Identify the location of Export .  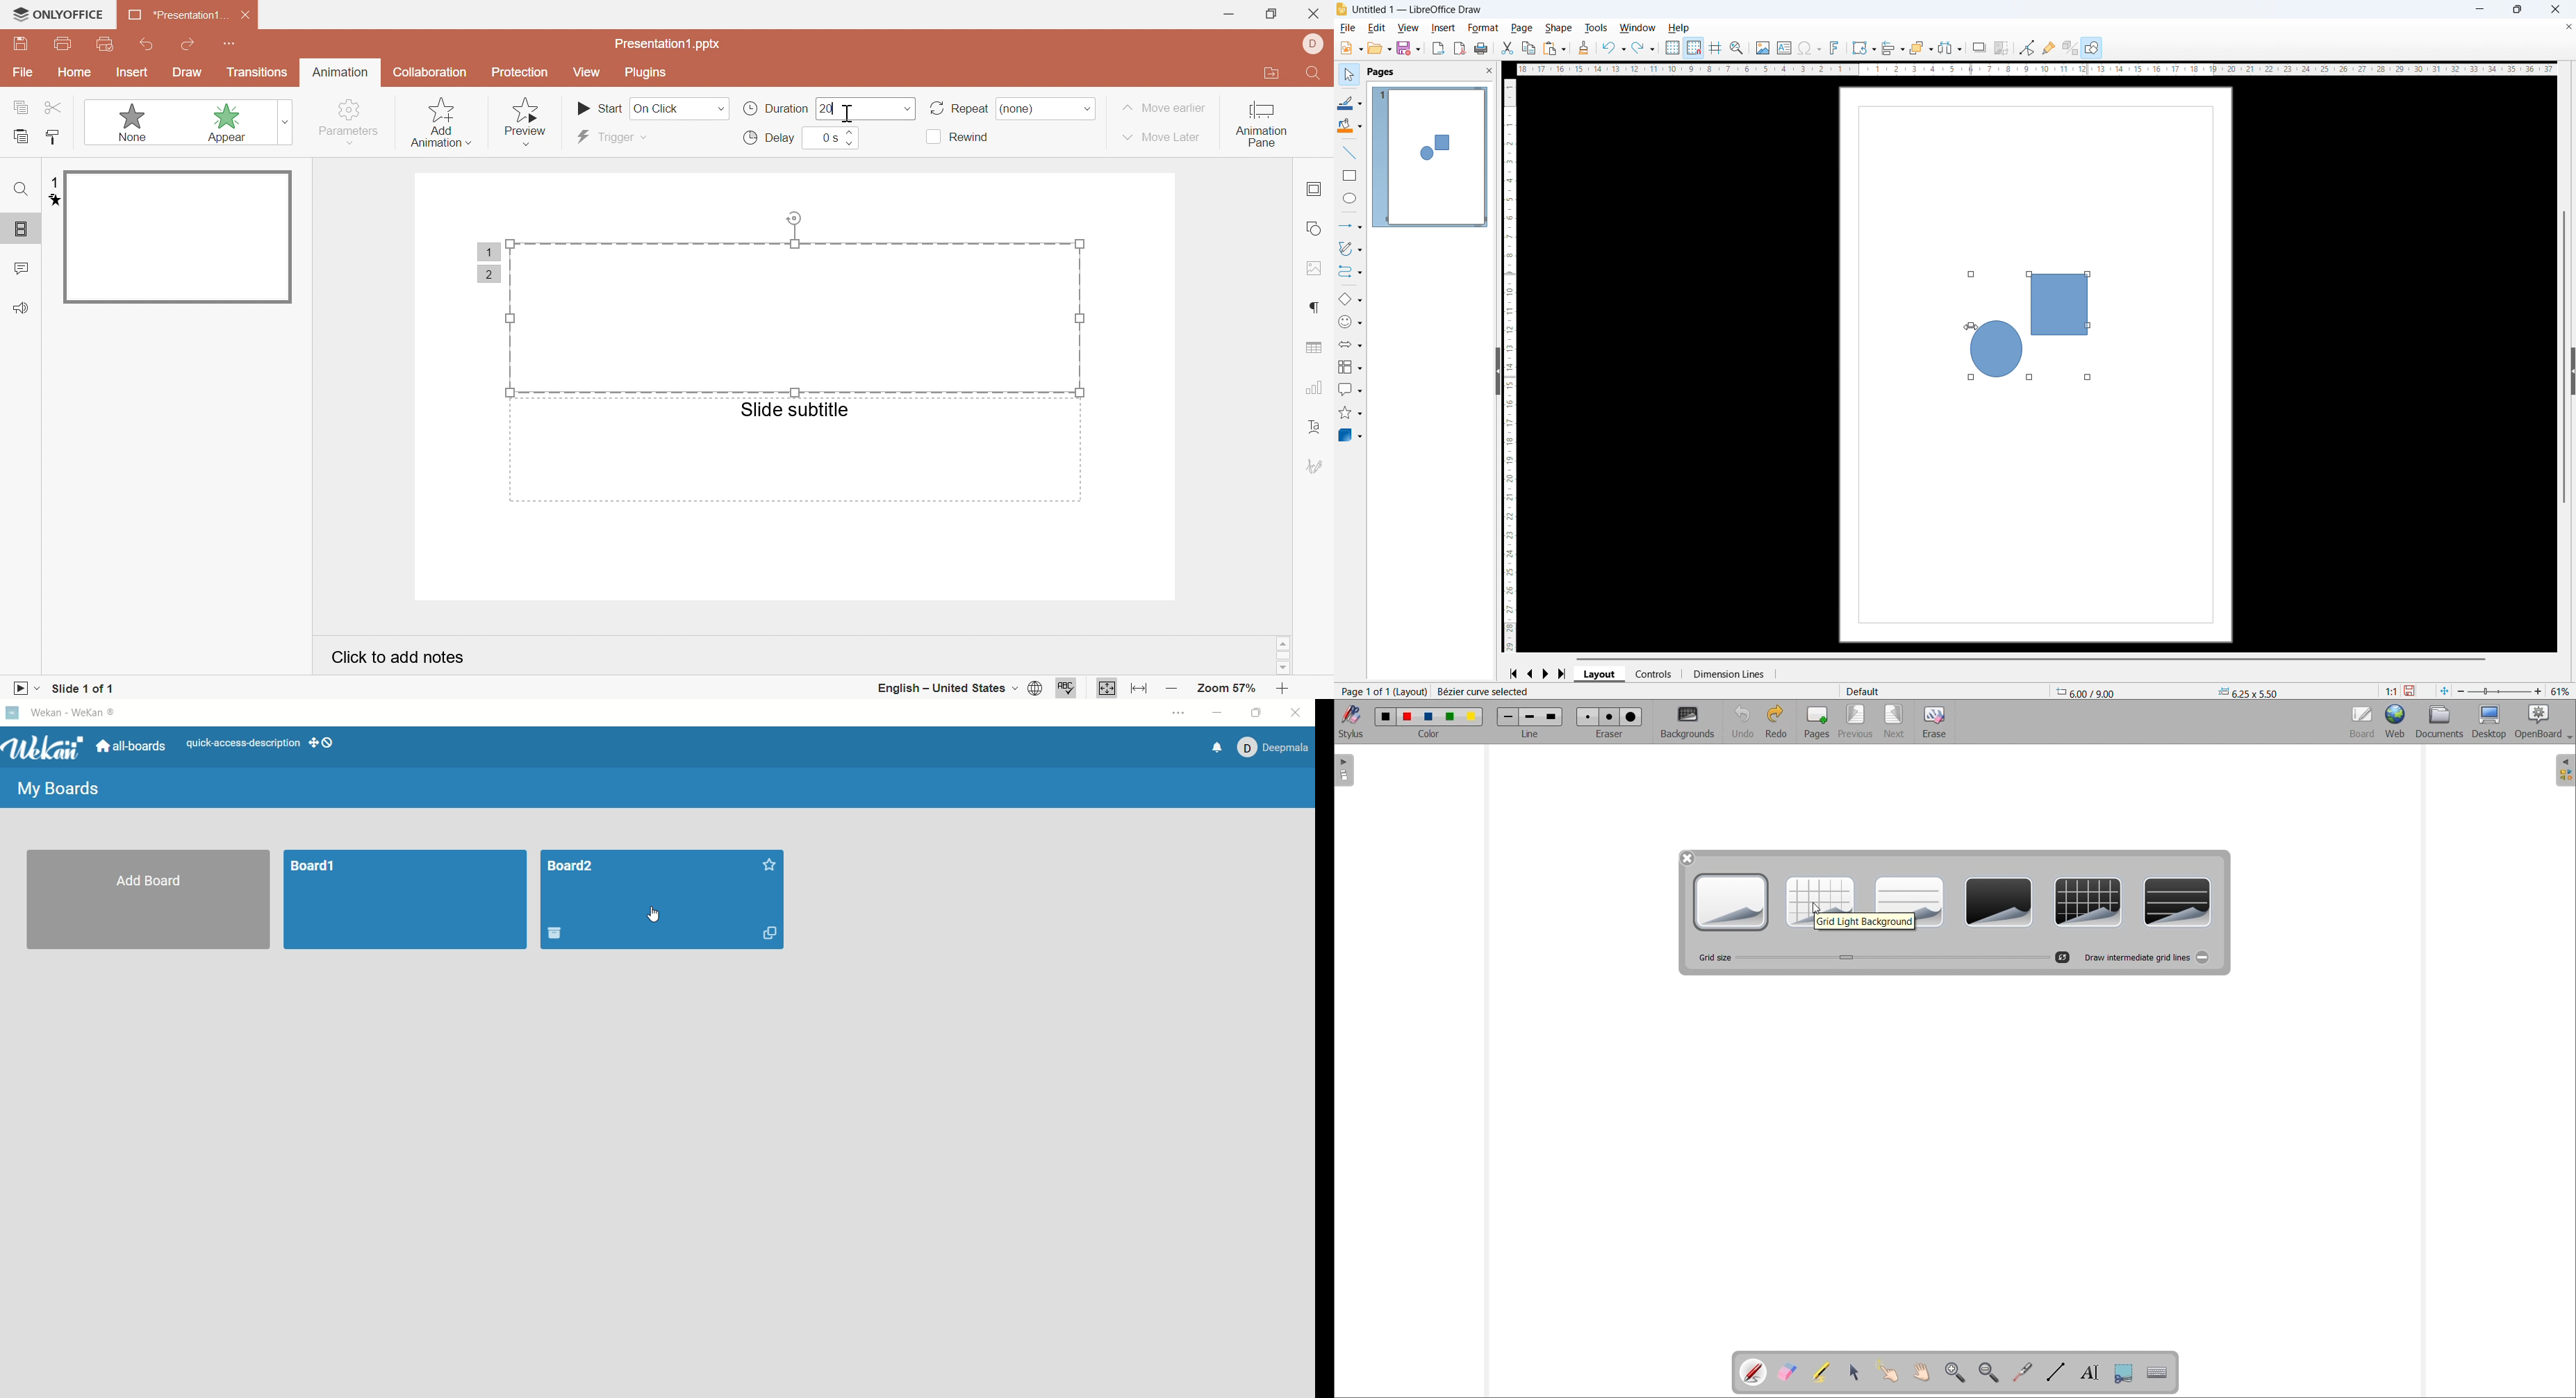
(1437, 49).